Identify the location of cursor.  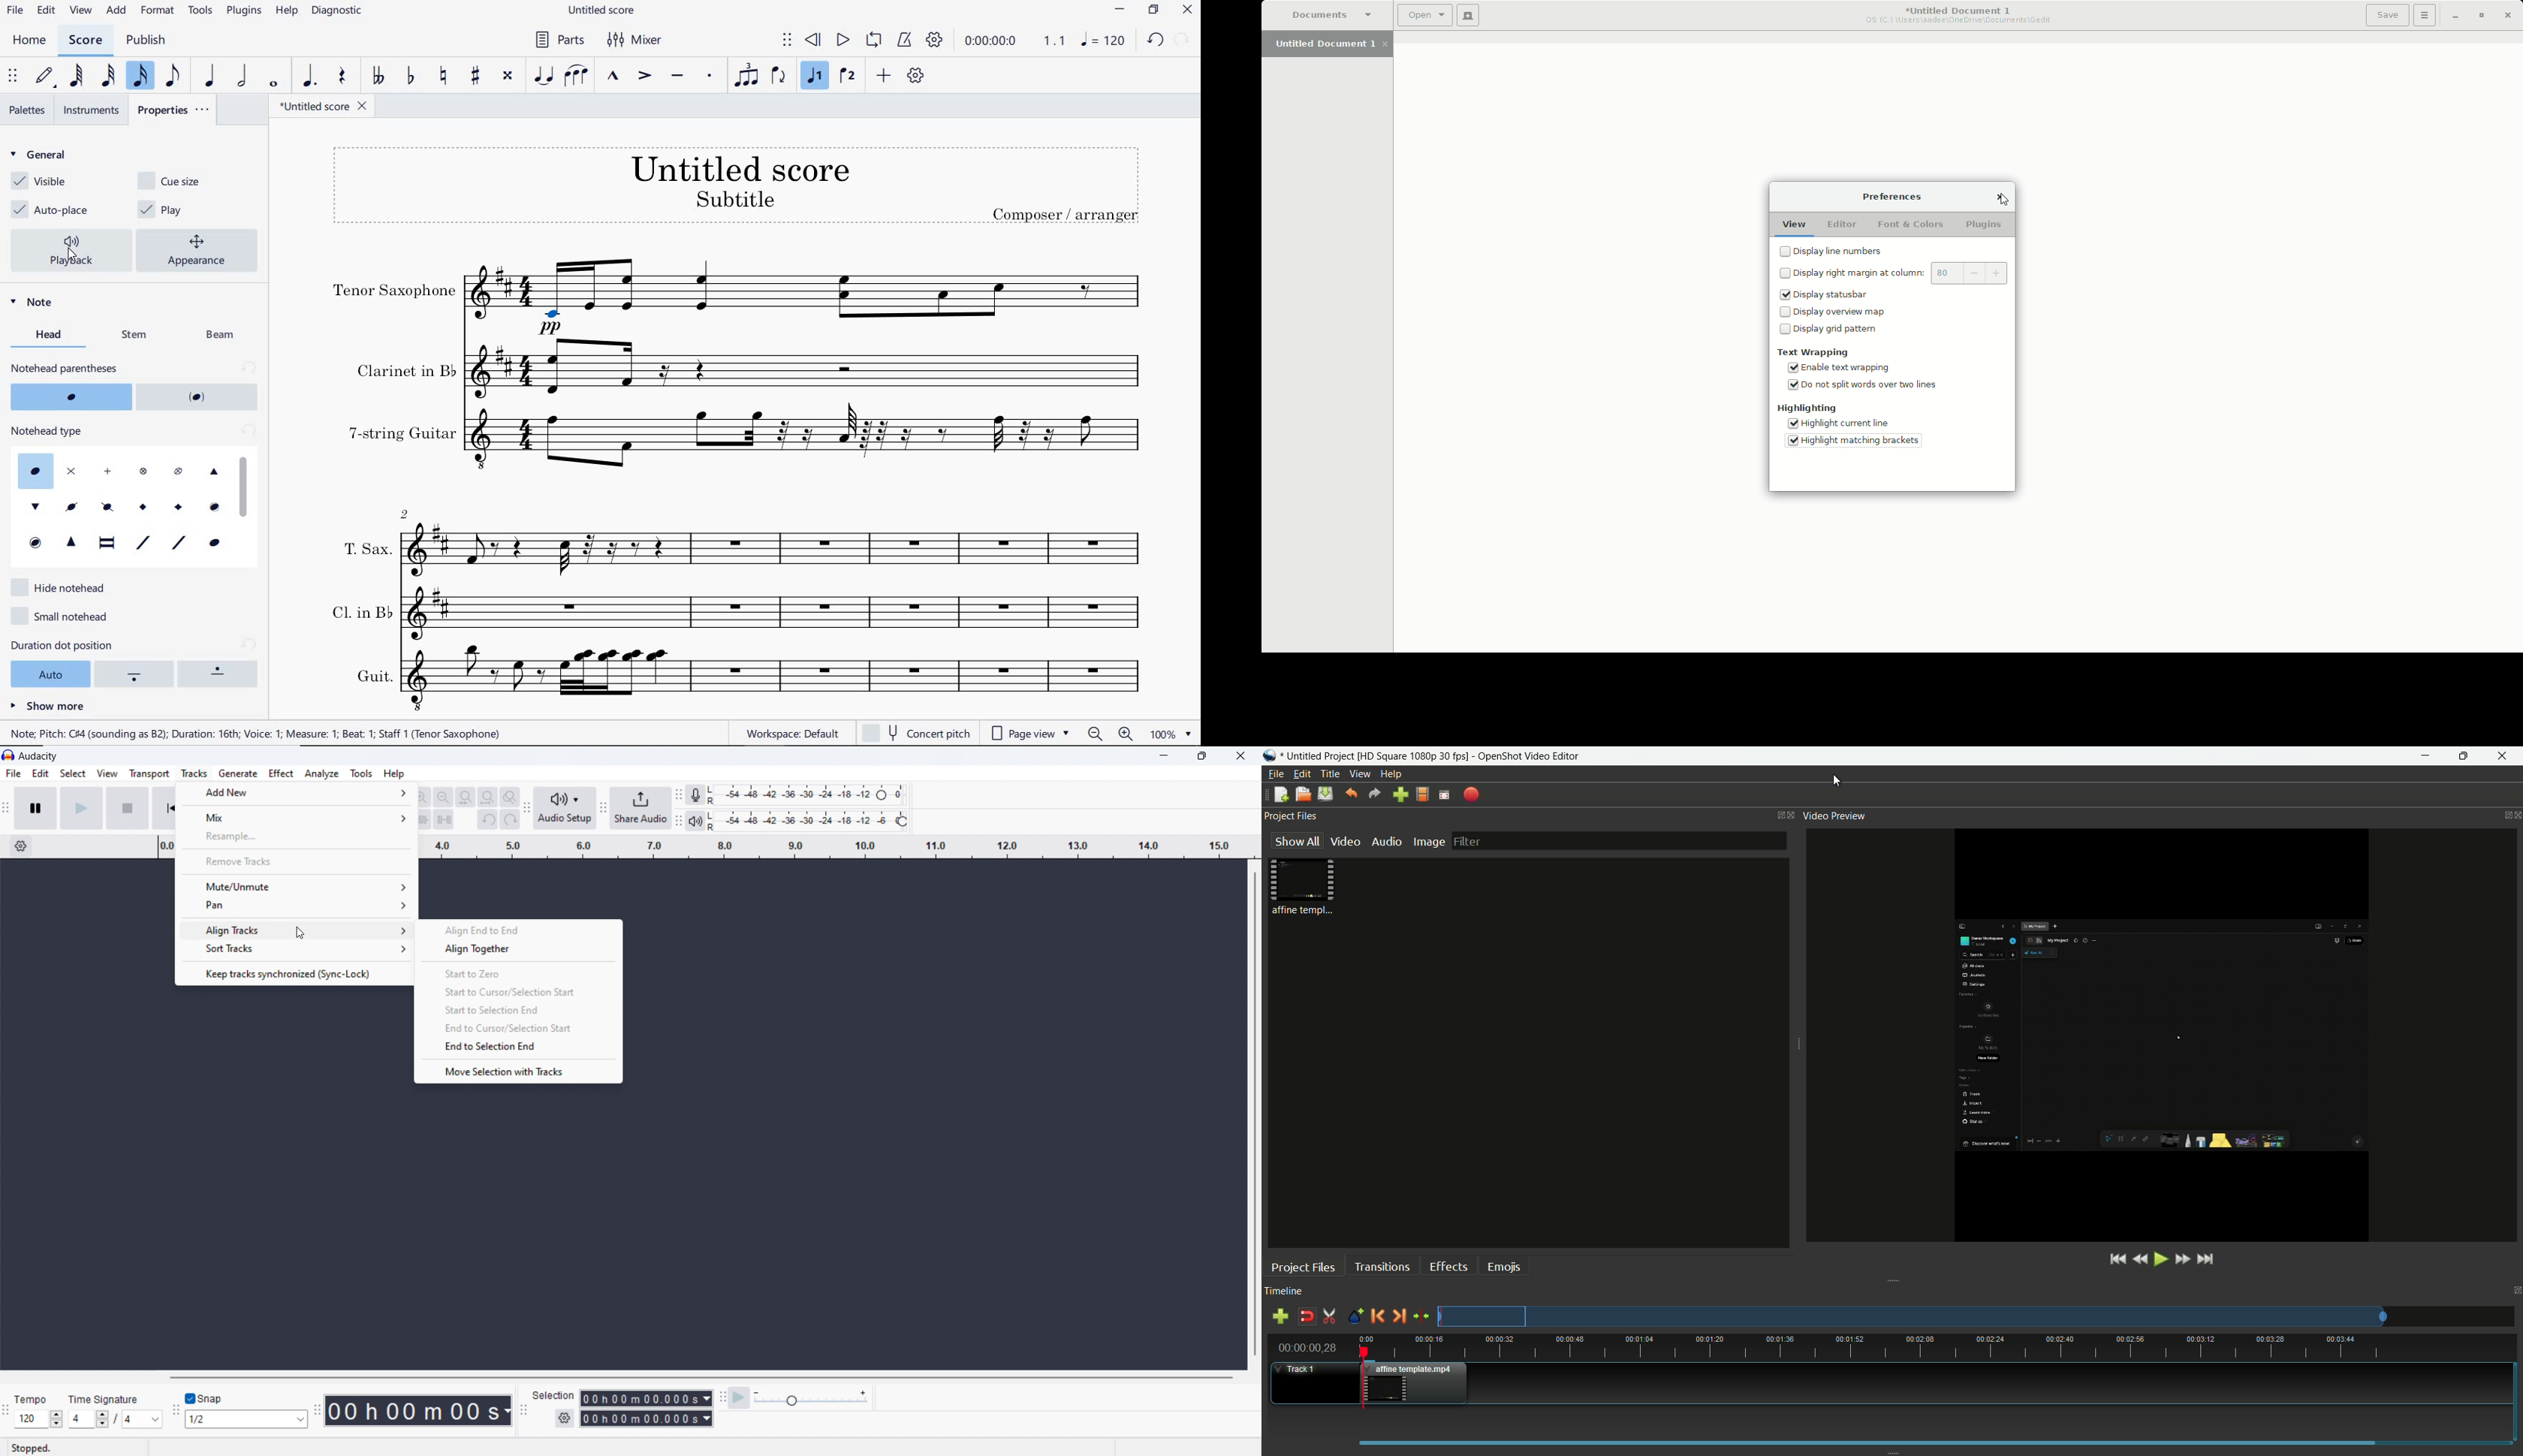
(73, 254).